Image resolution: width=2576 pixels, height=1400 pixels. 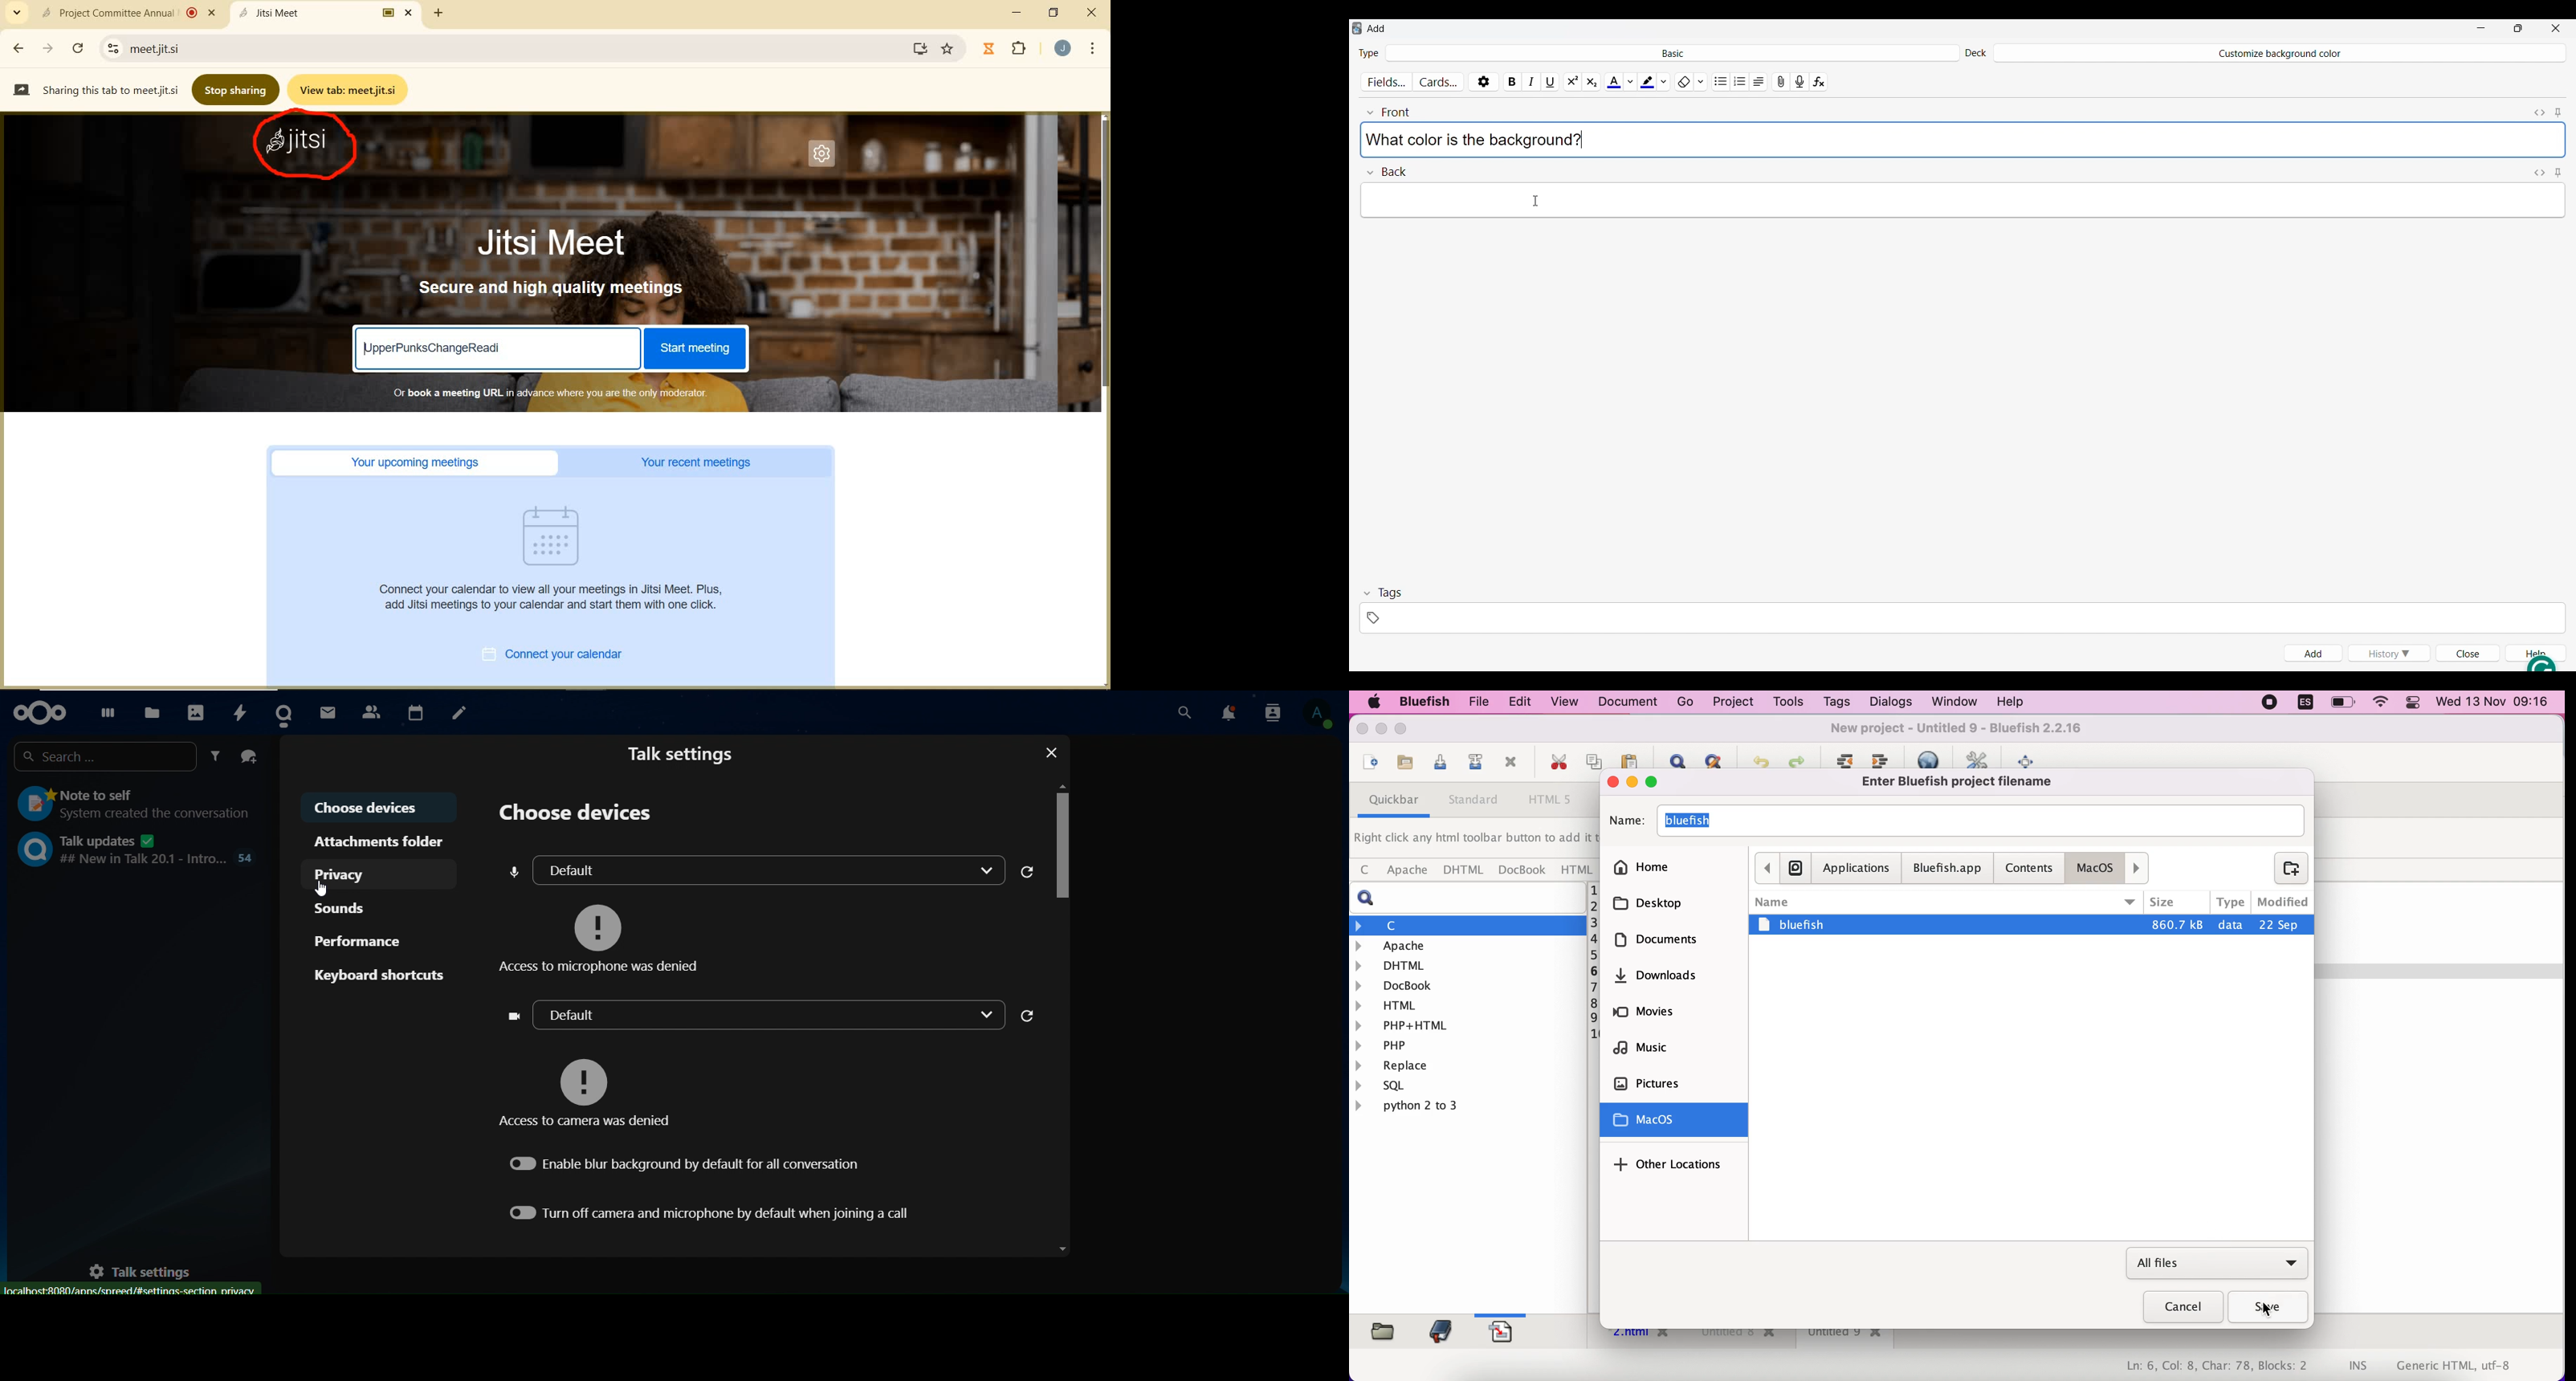 What do you see at coordinates (131, 1288) in the screenshot?
I see `Localhost:8080` at bounding box center [131, 1288].